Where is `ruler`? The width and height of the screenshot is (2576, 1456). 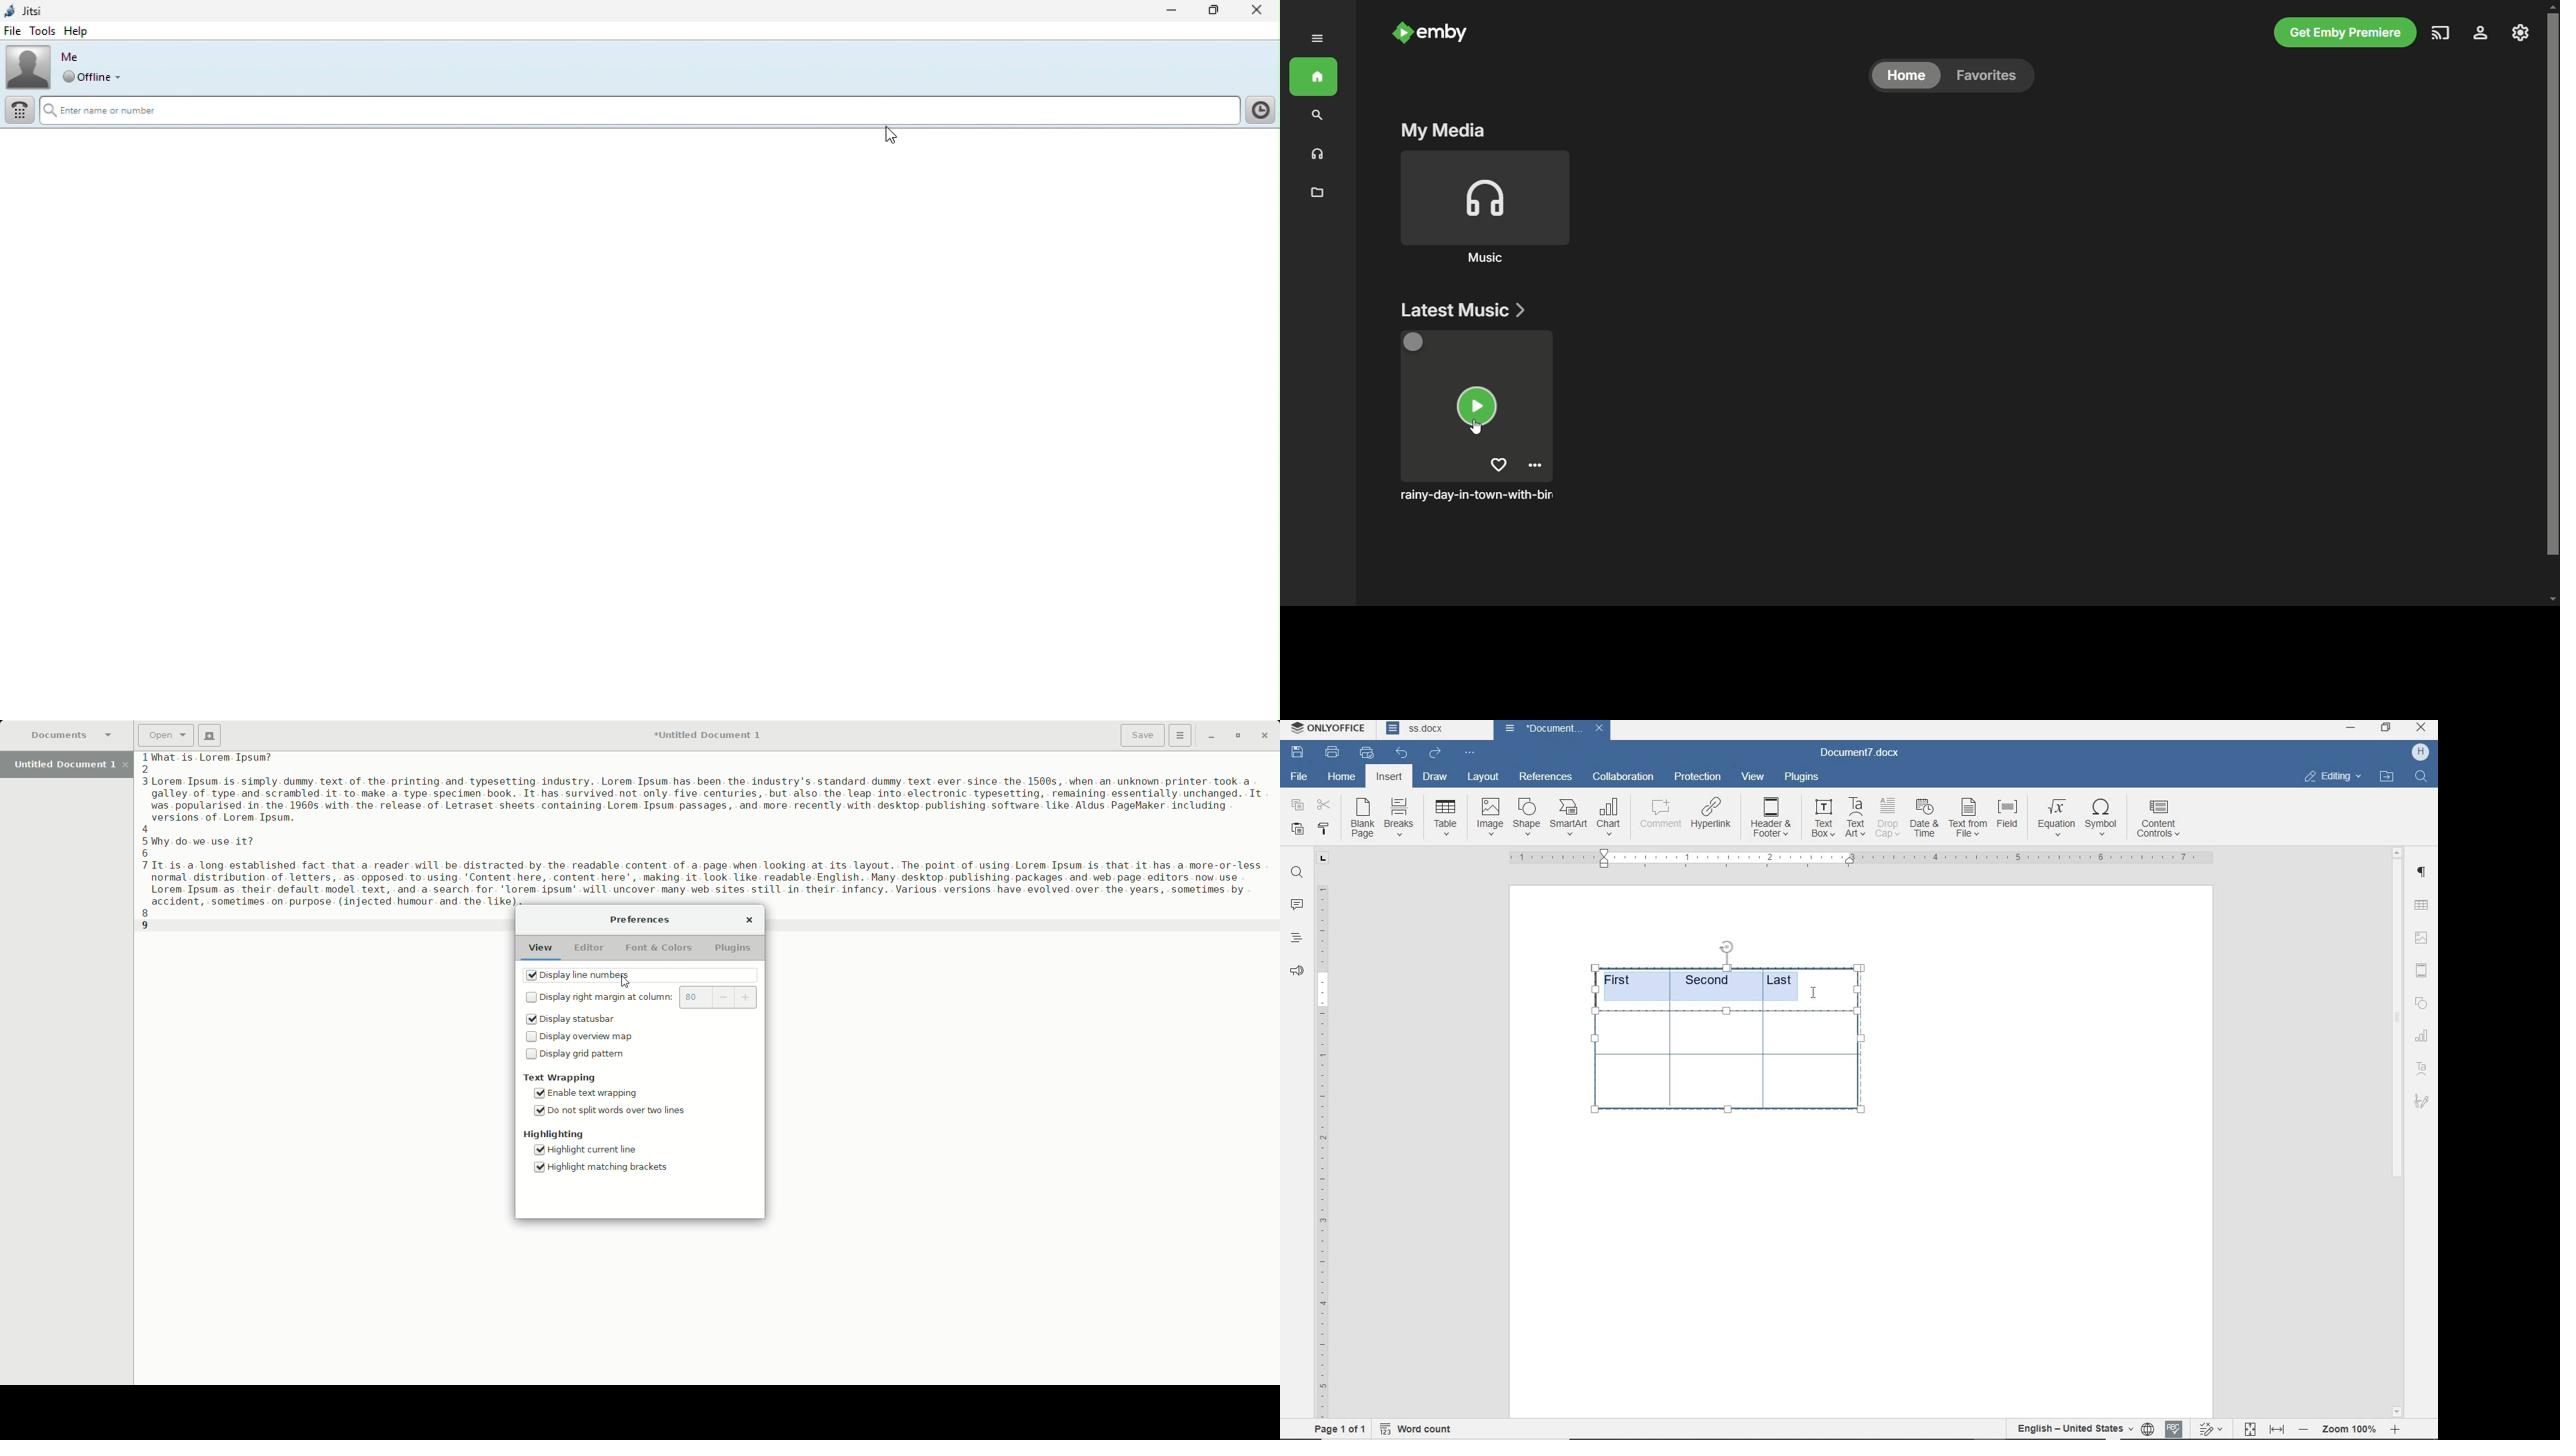 ruler is located at coordinates (1322, 1151).